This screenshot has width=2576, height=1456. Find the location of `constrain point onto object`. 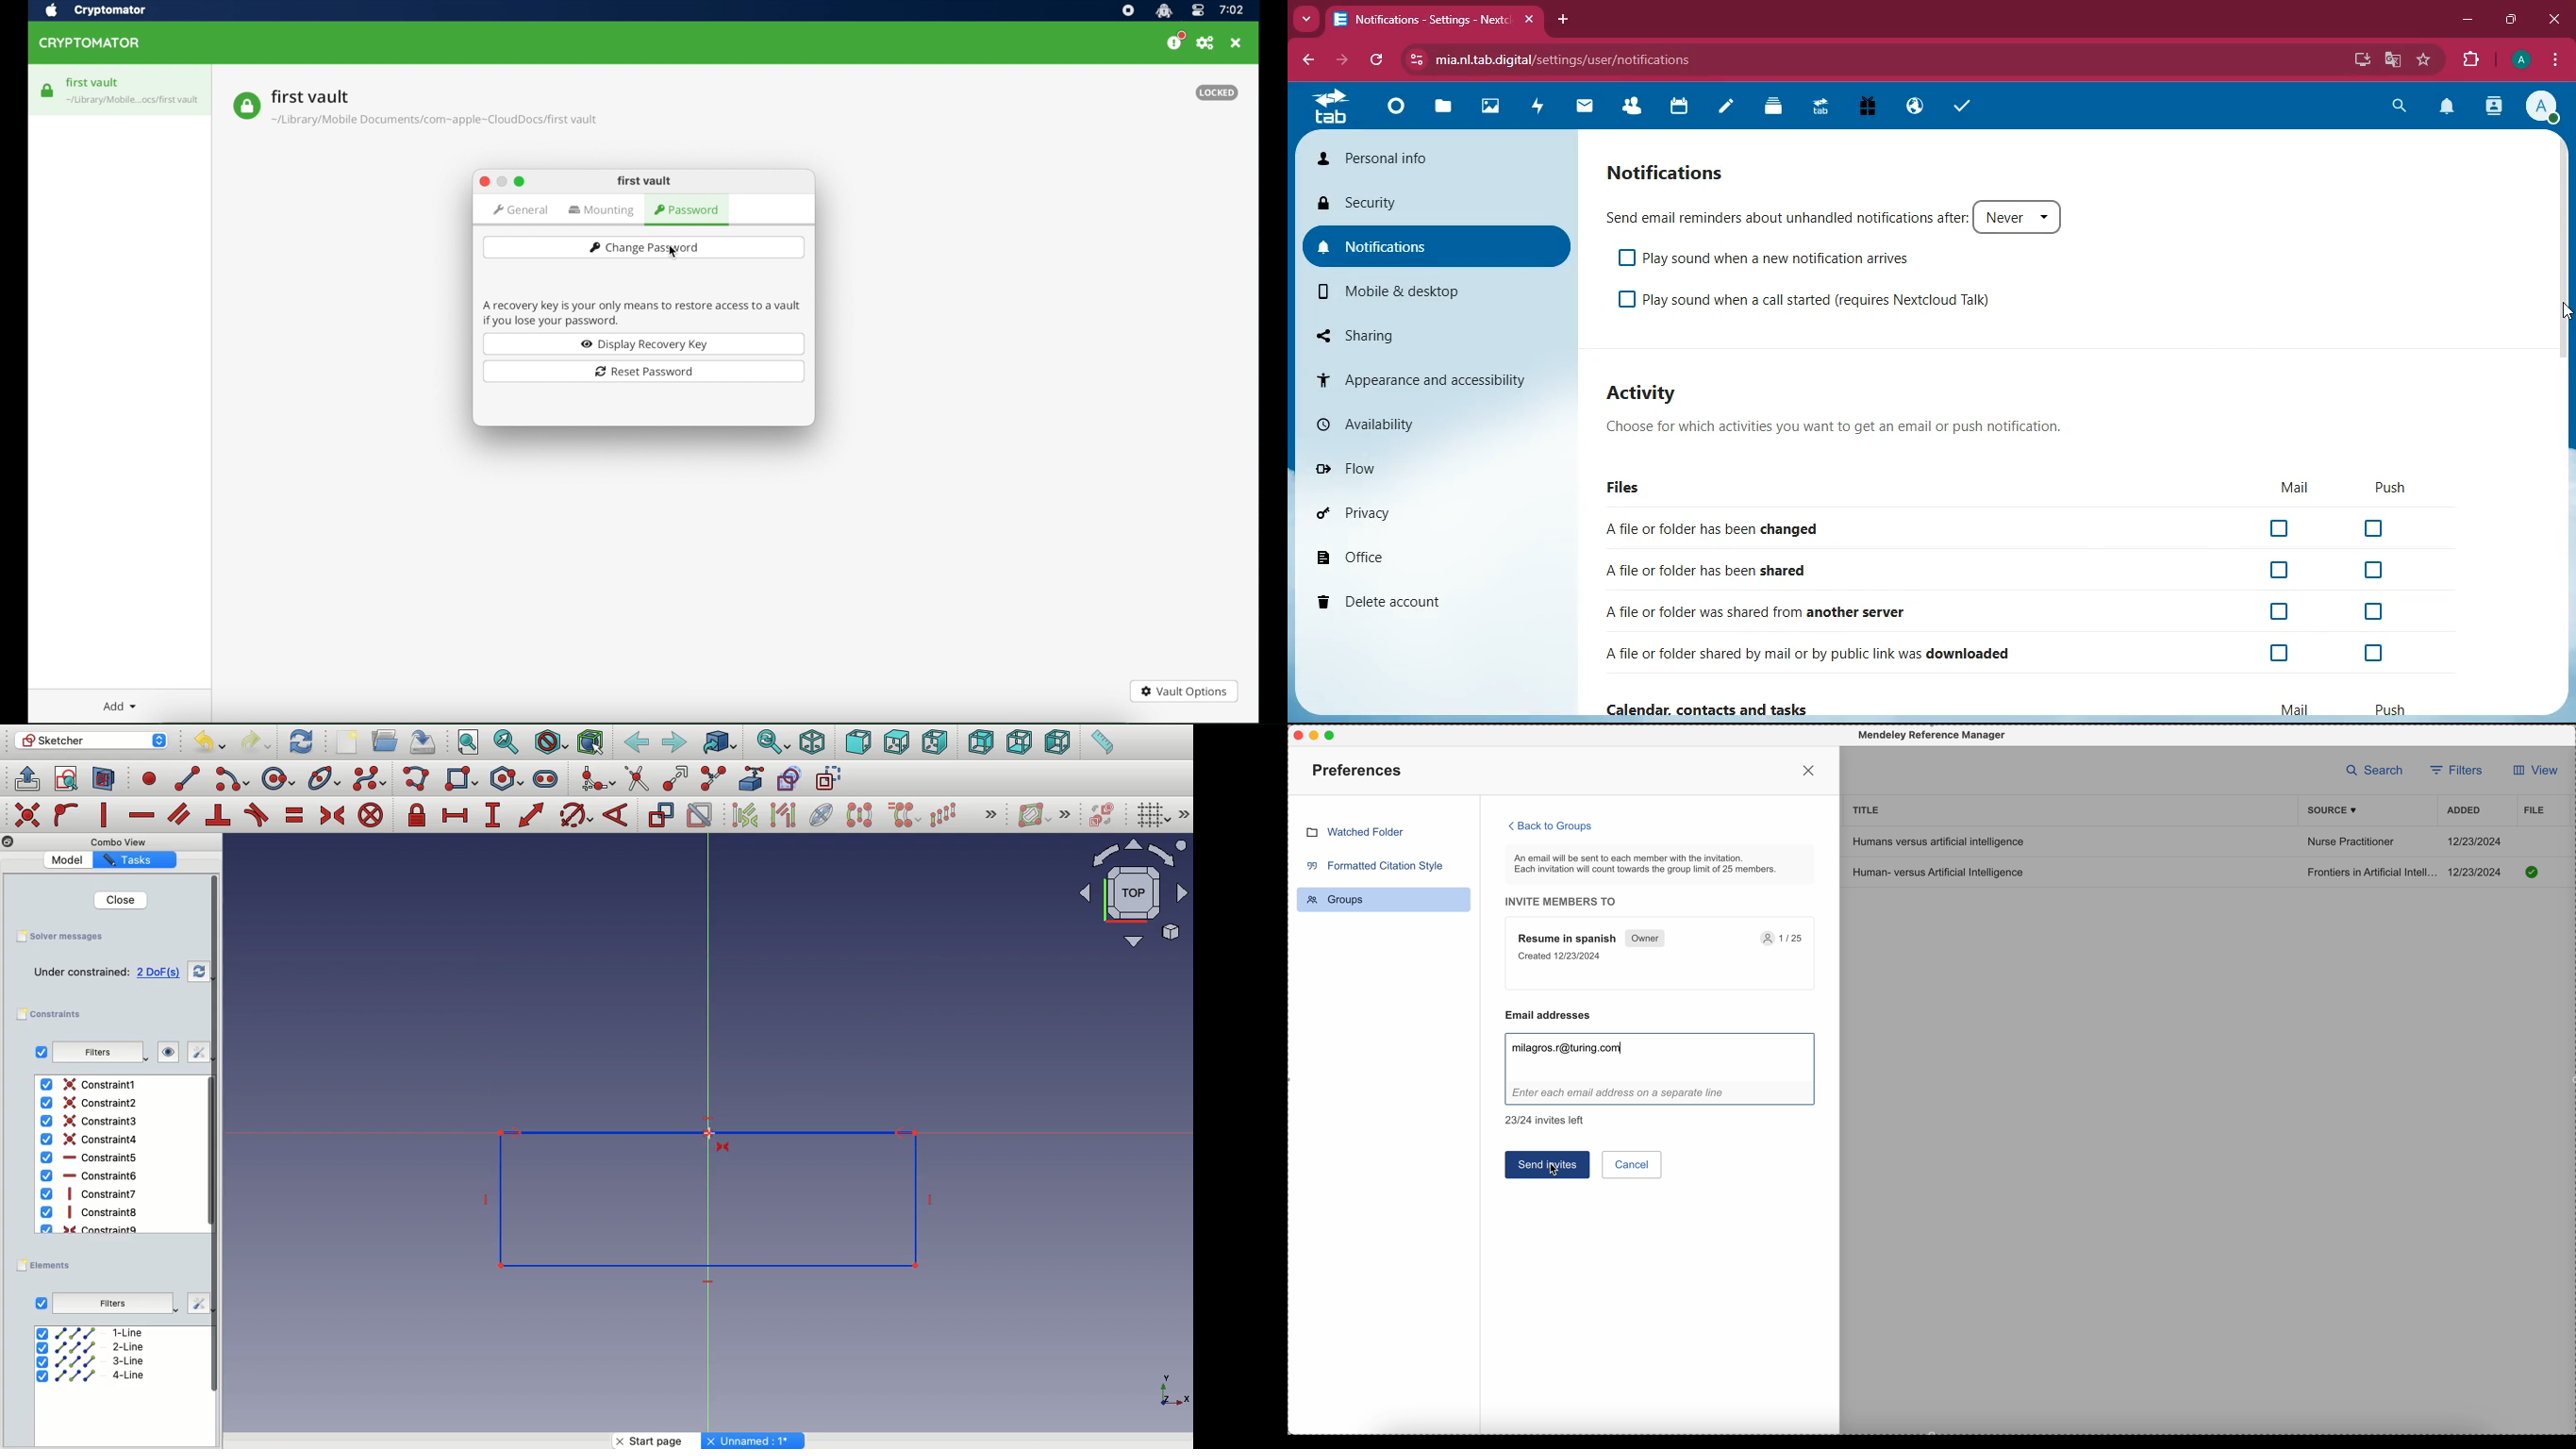

constrain point onto object is located at coordinates (66, 814).